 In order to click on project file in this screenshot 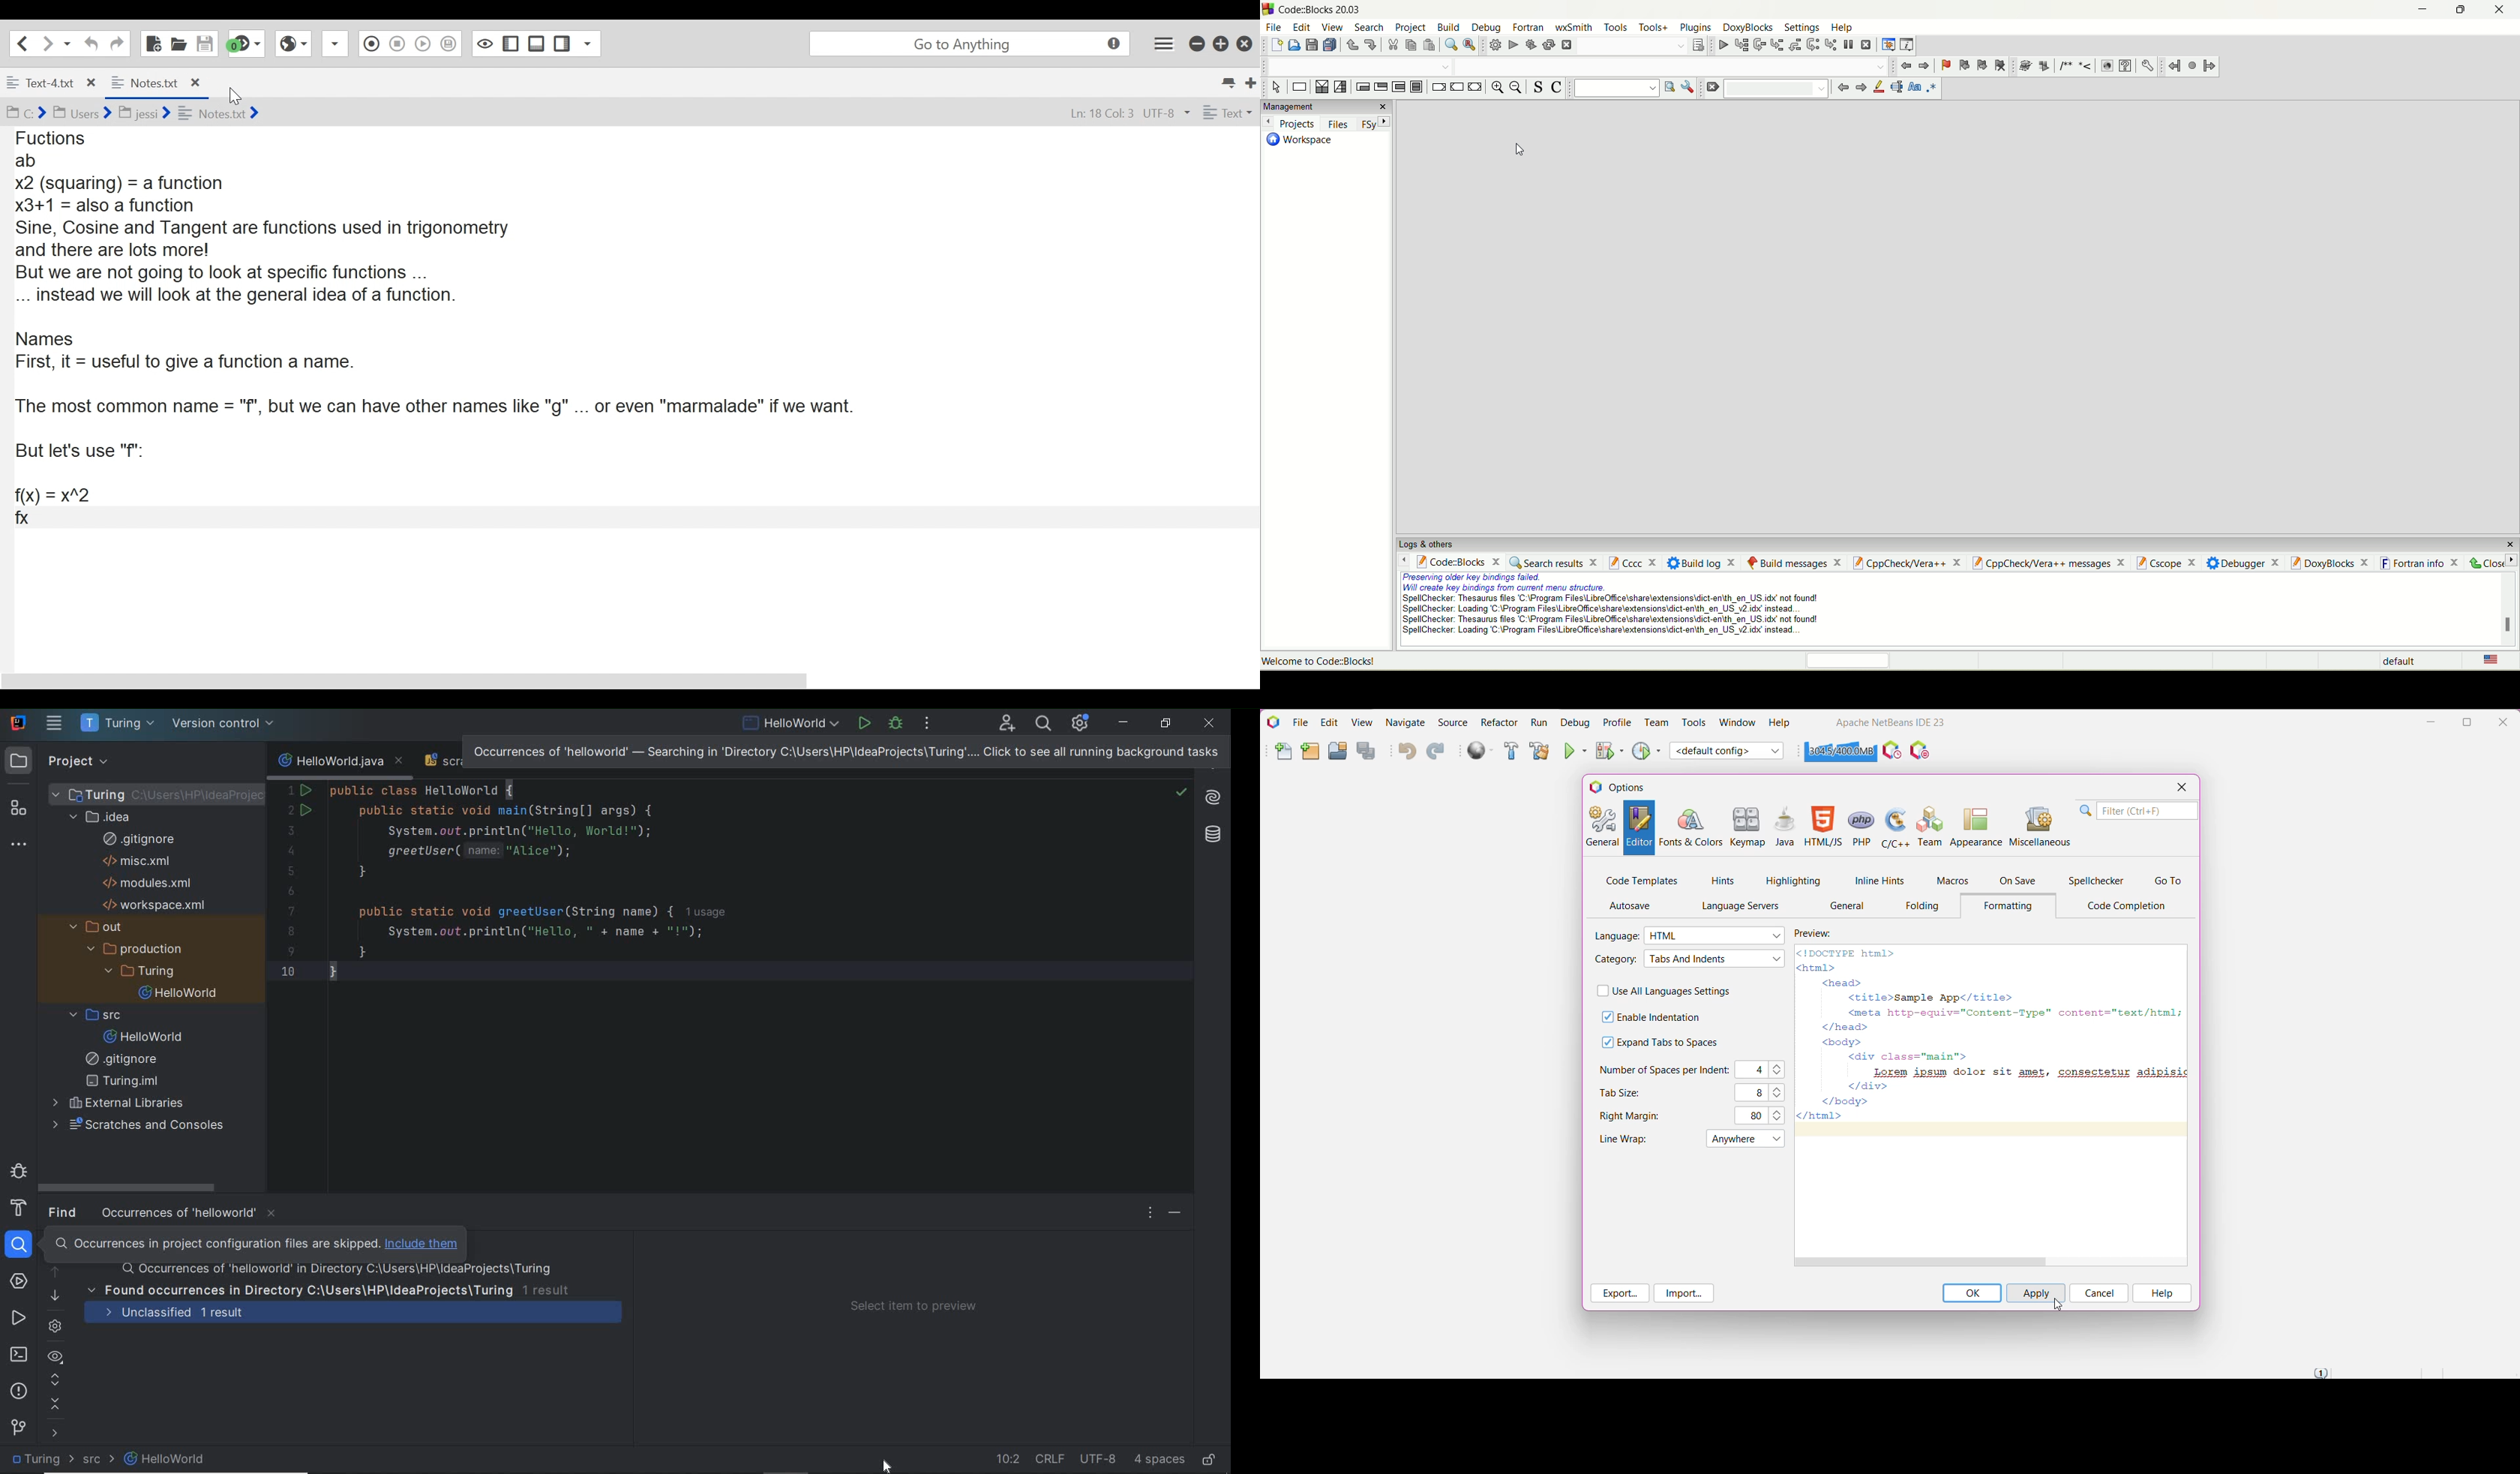, I will do `click(171, 793)`.